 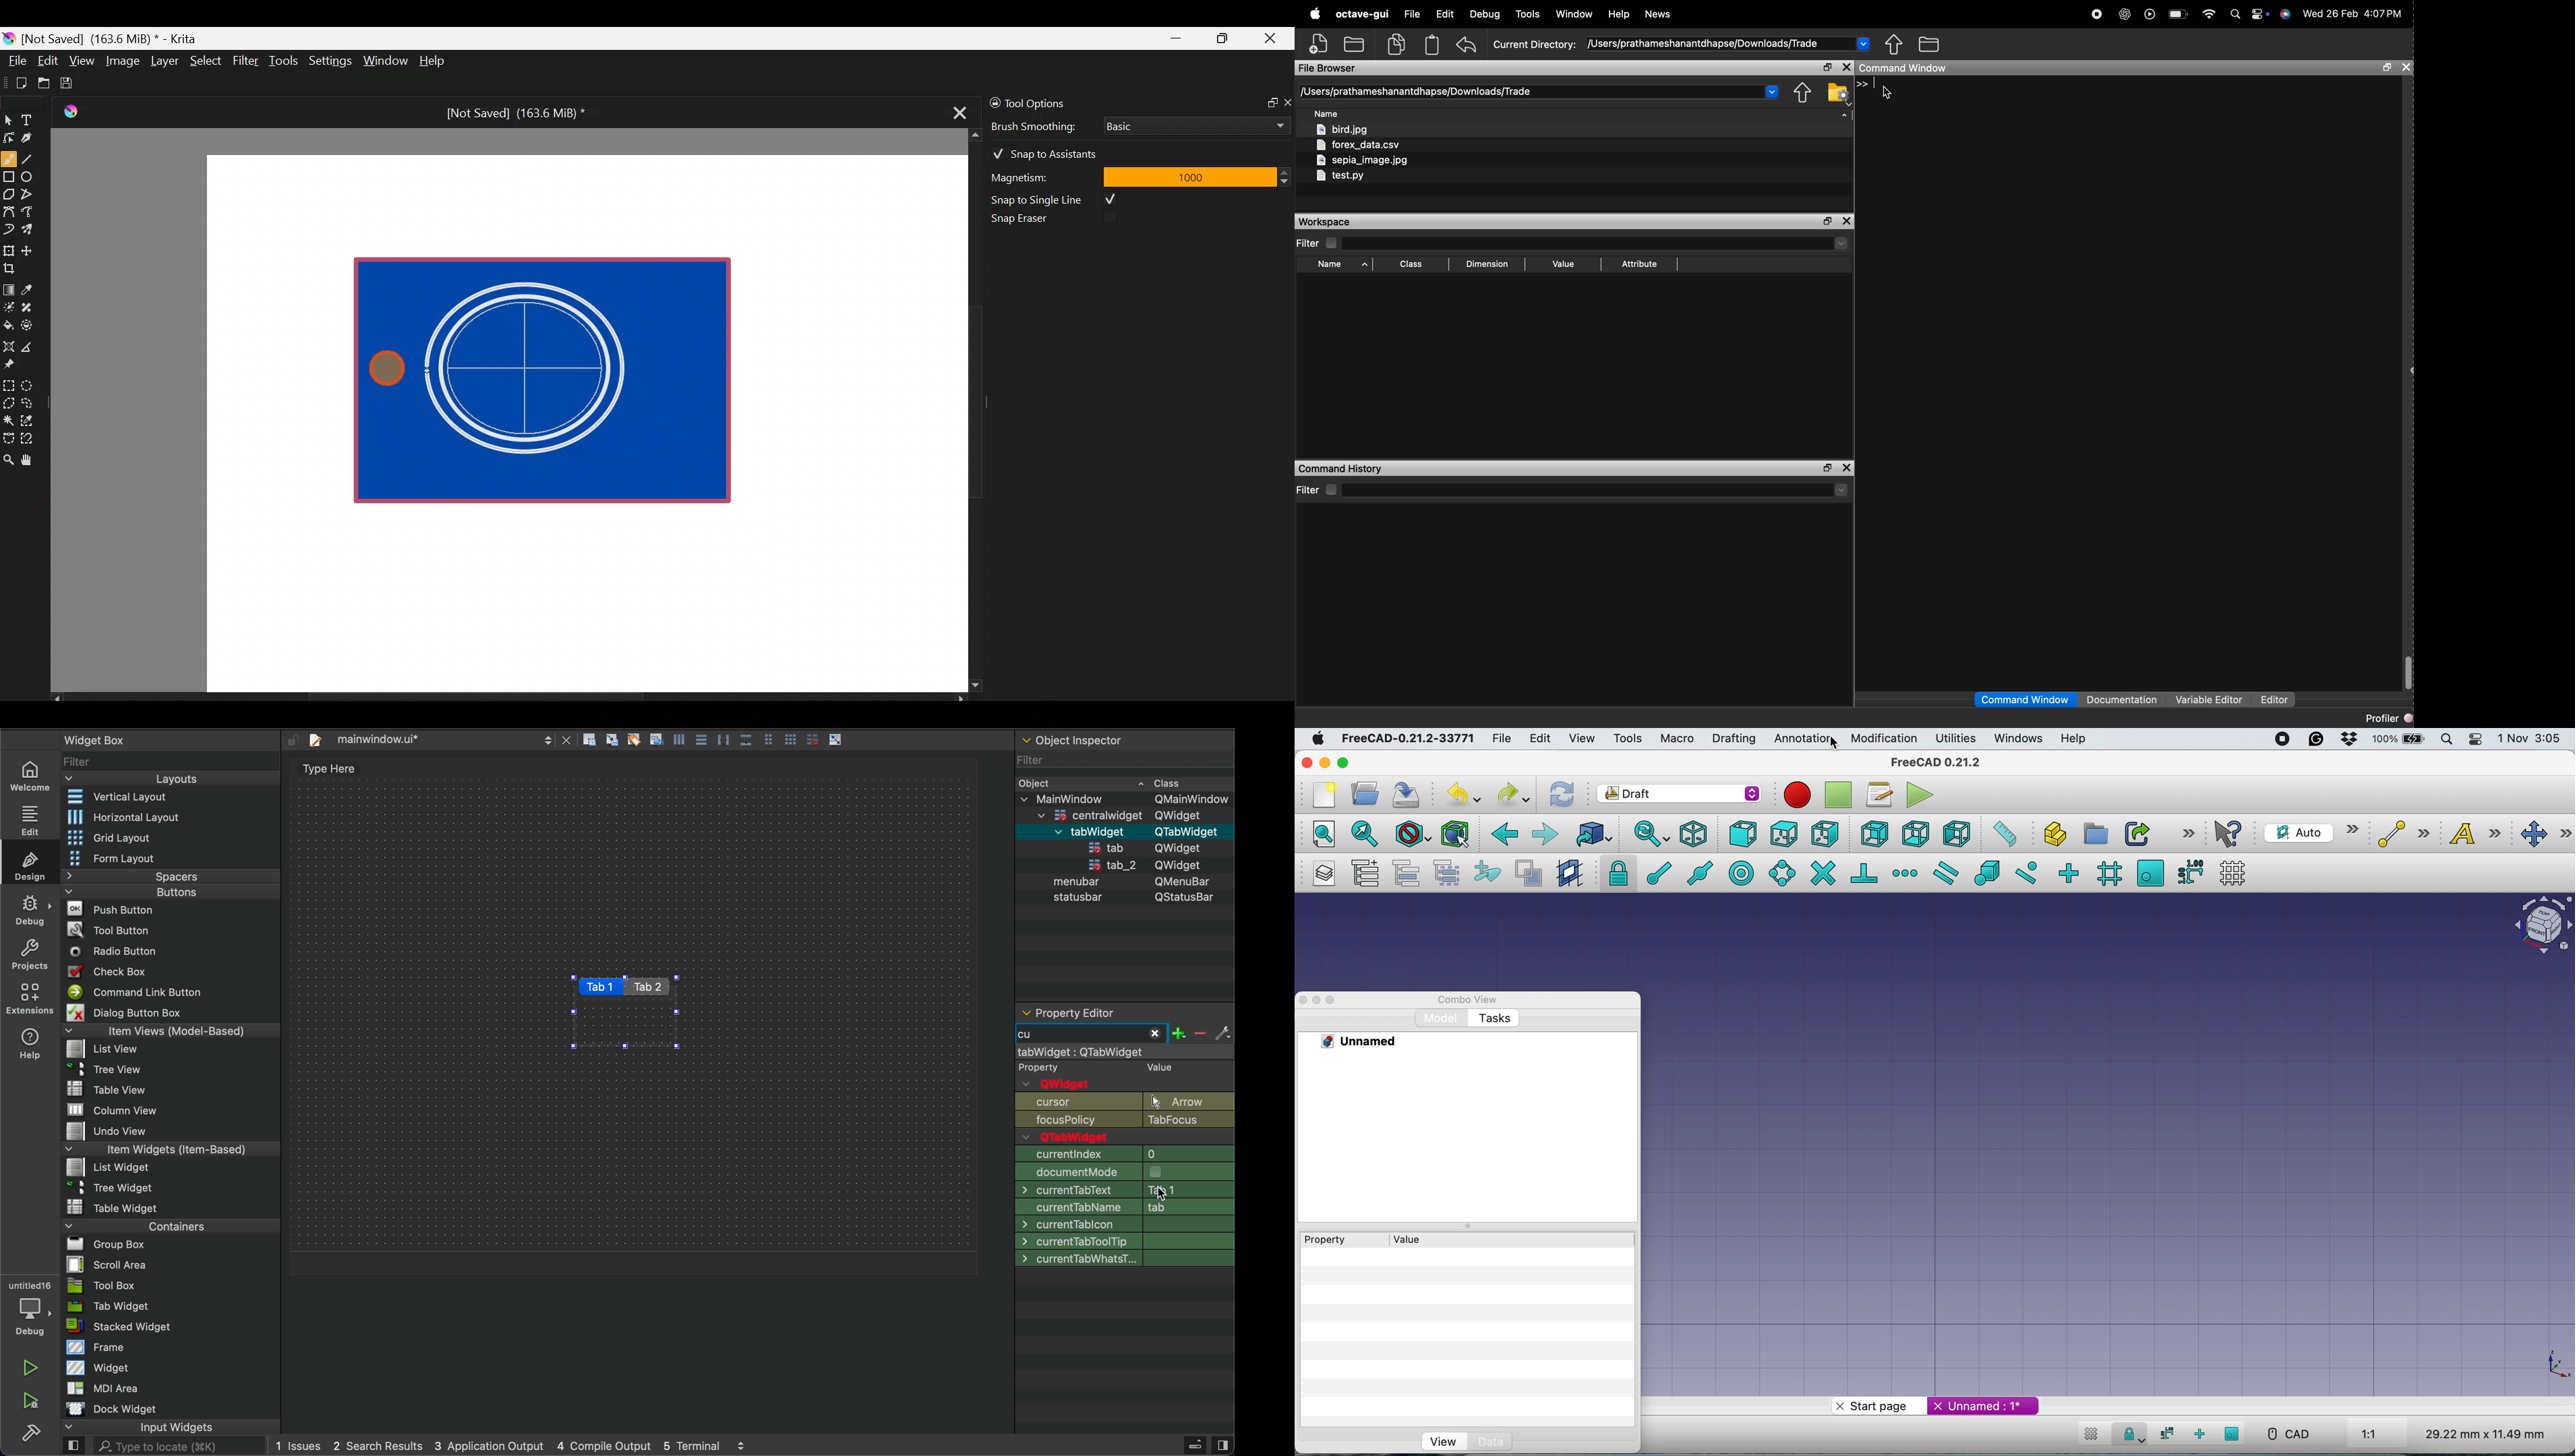 I want to click on Tool options, so click(x=1048, y=103).